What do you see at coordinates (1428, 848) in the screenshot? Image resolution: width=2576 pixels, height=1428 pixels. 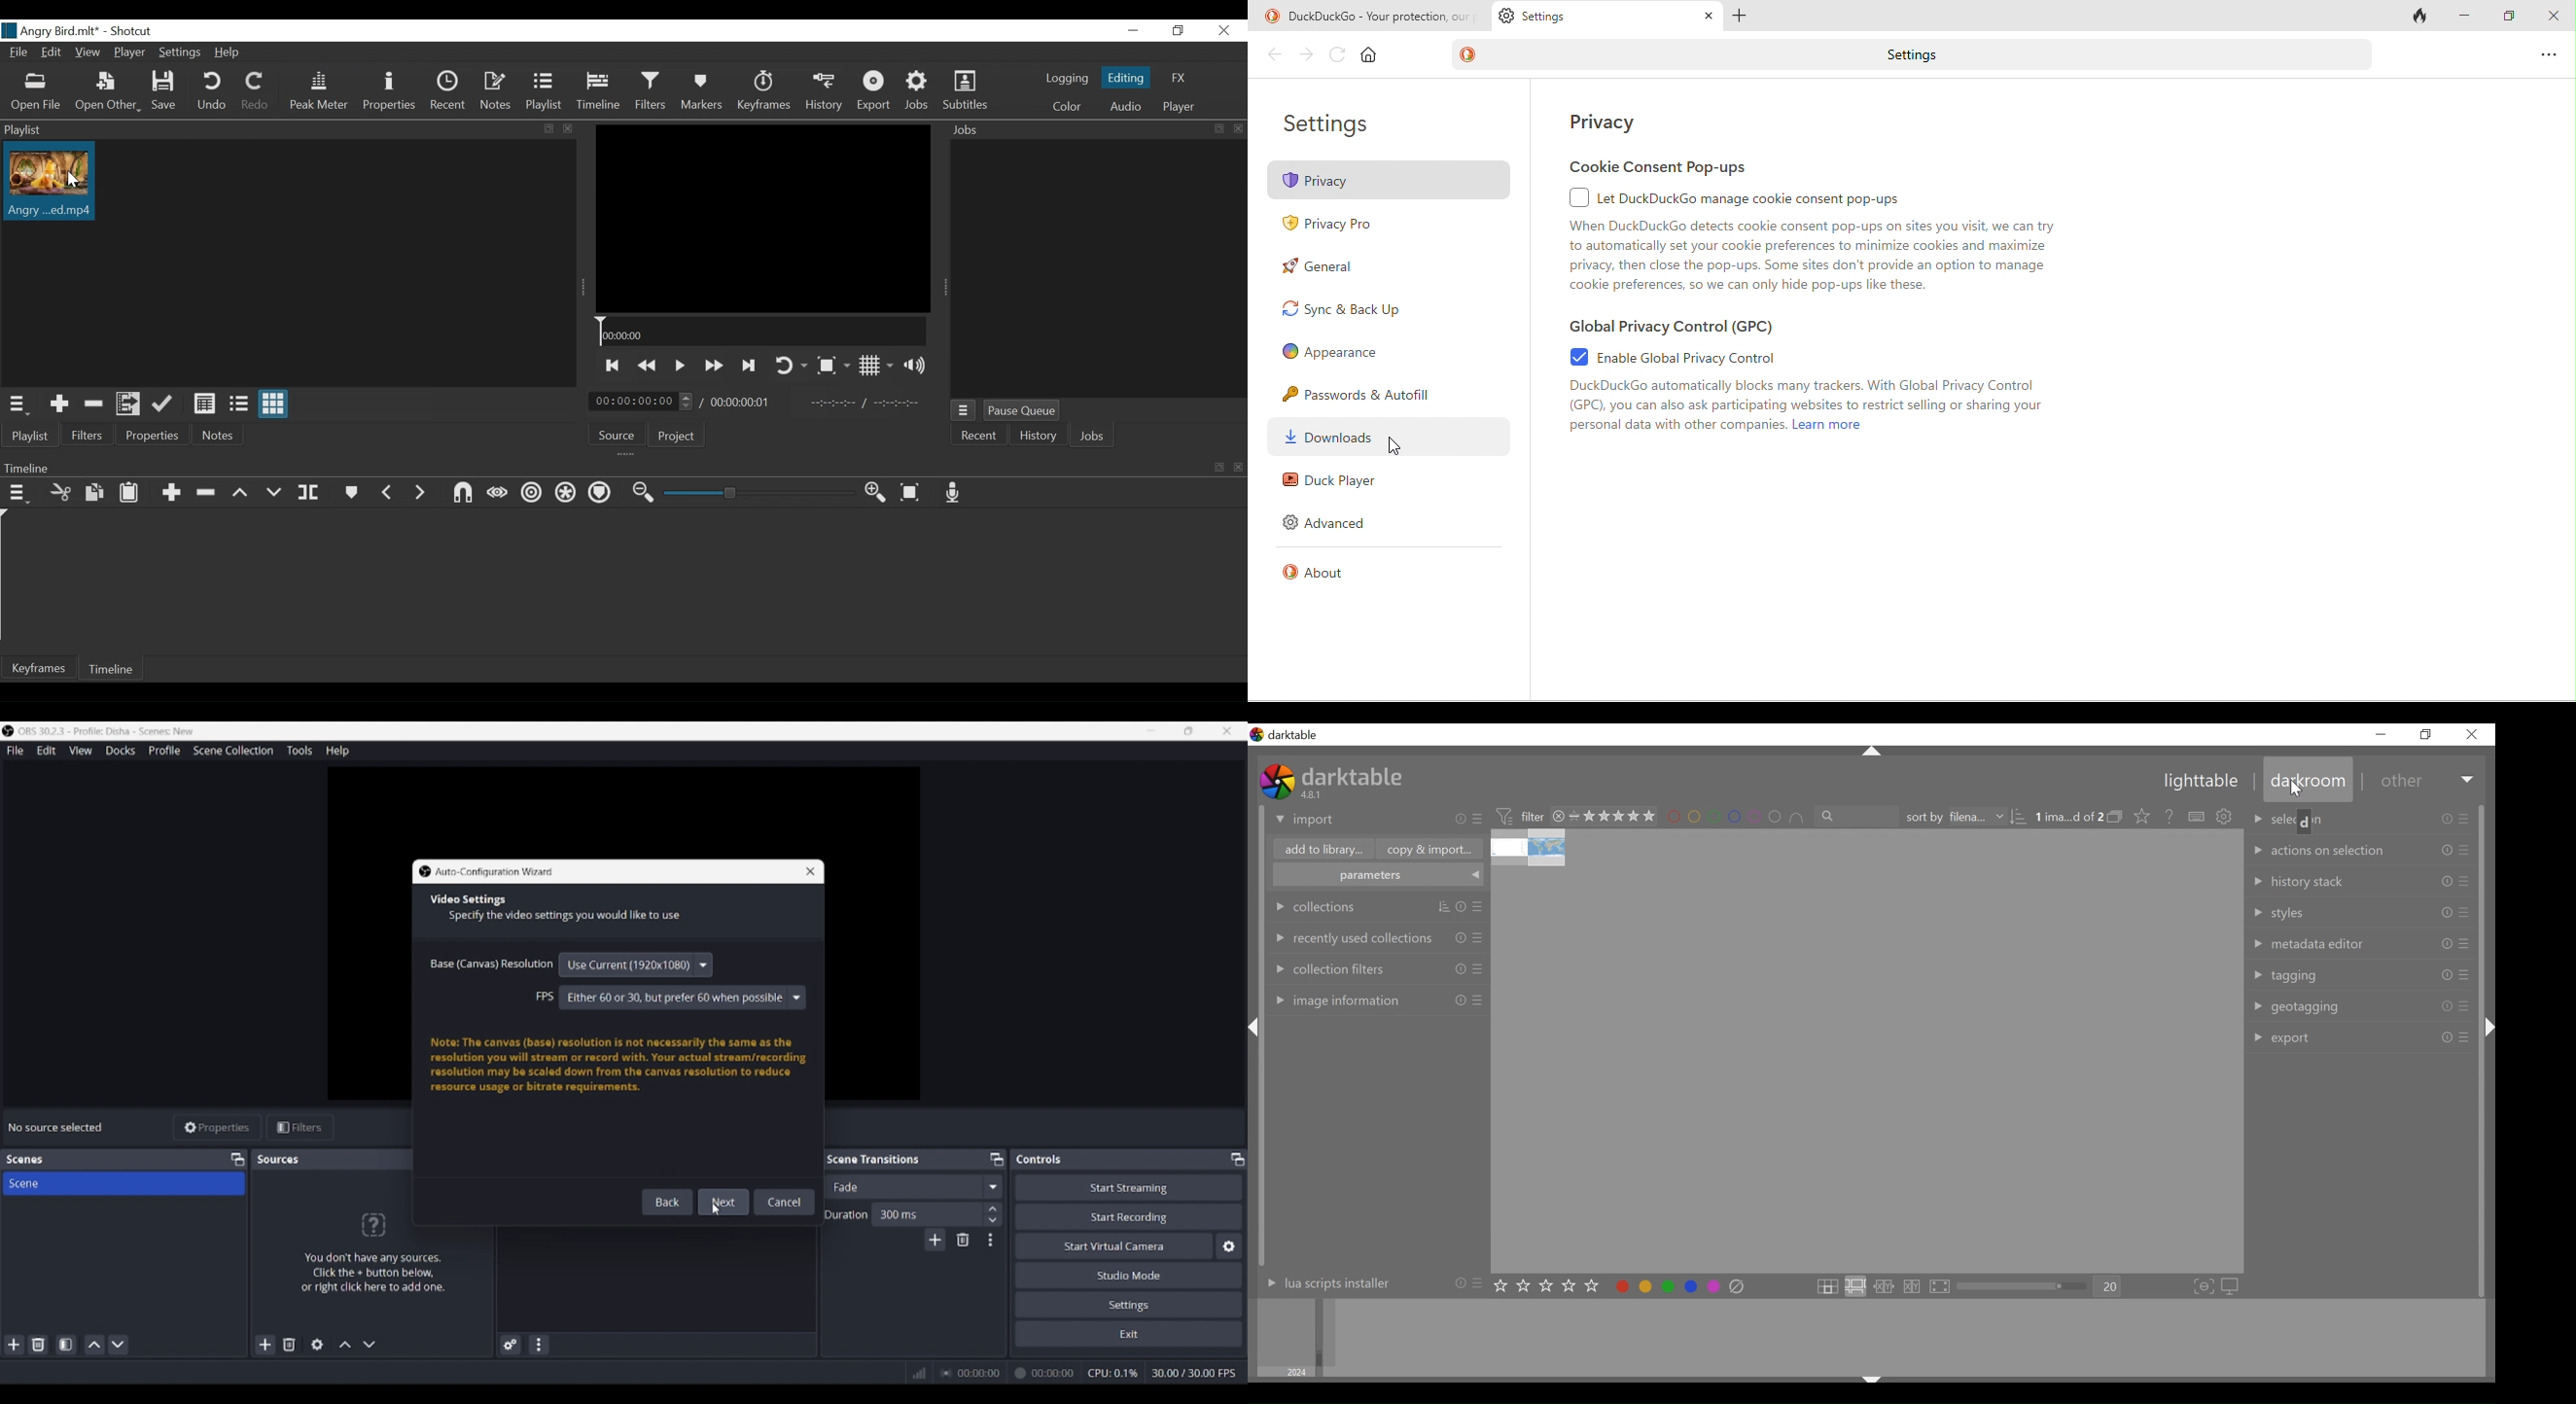 I see `copy & import` at bounding box center [1428, 848].